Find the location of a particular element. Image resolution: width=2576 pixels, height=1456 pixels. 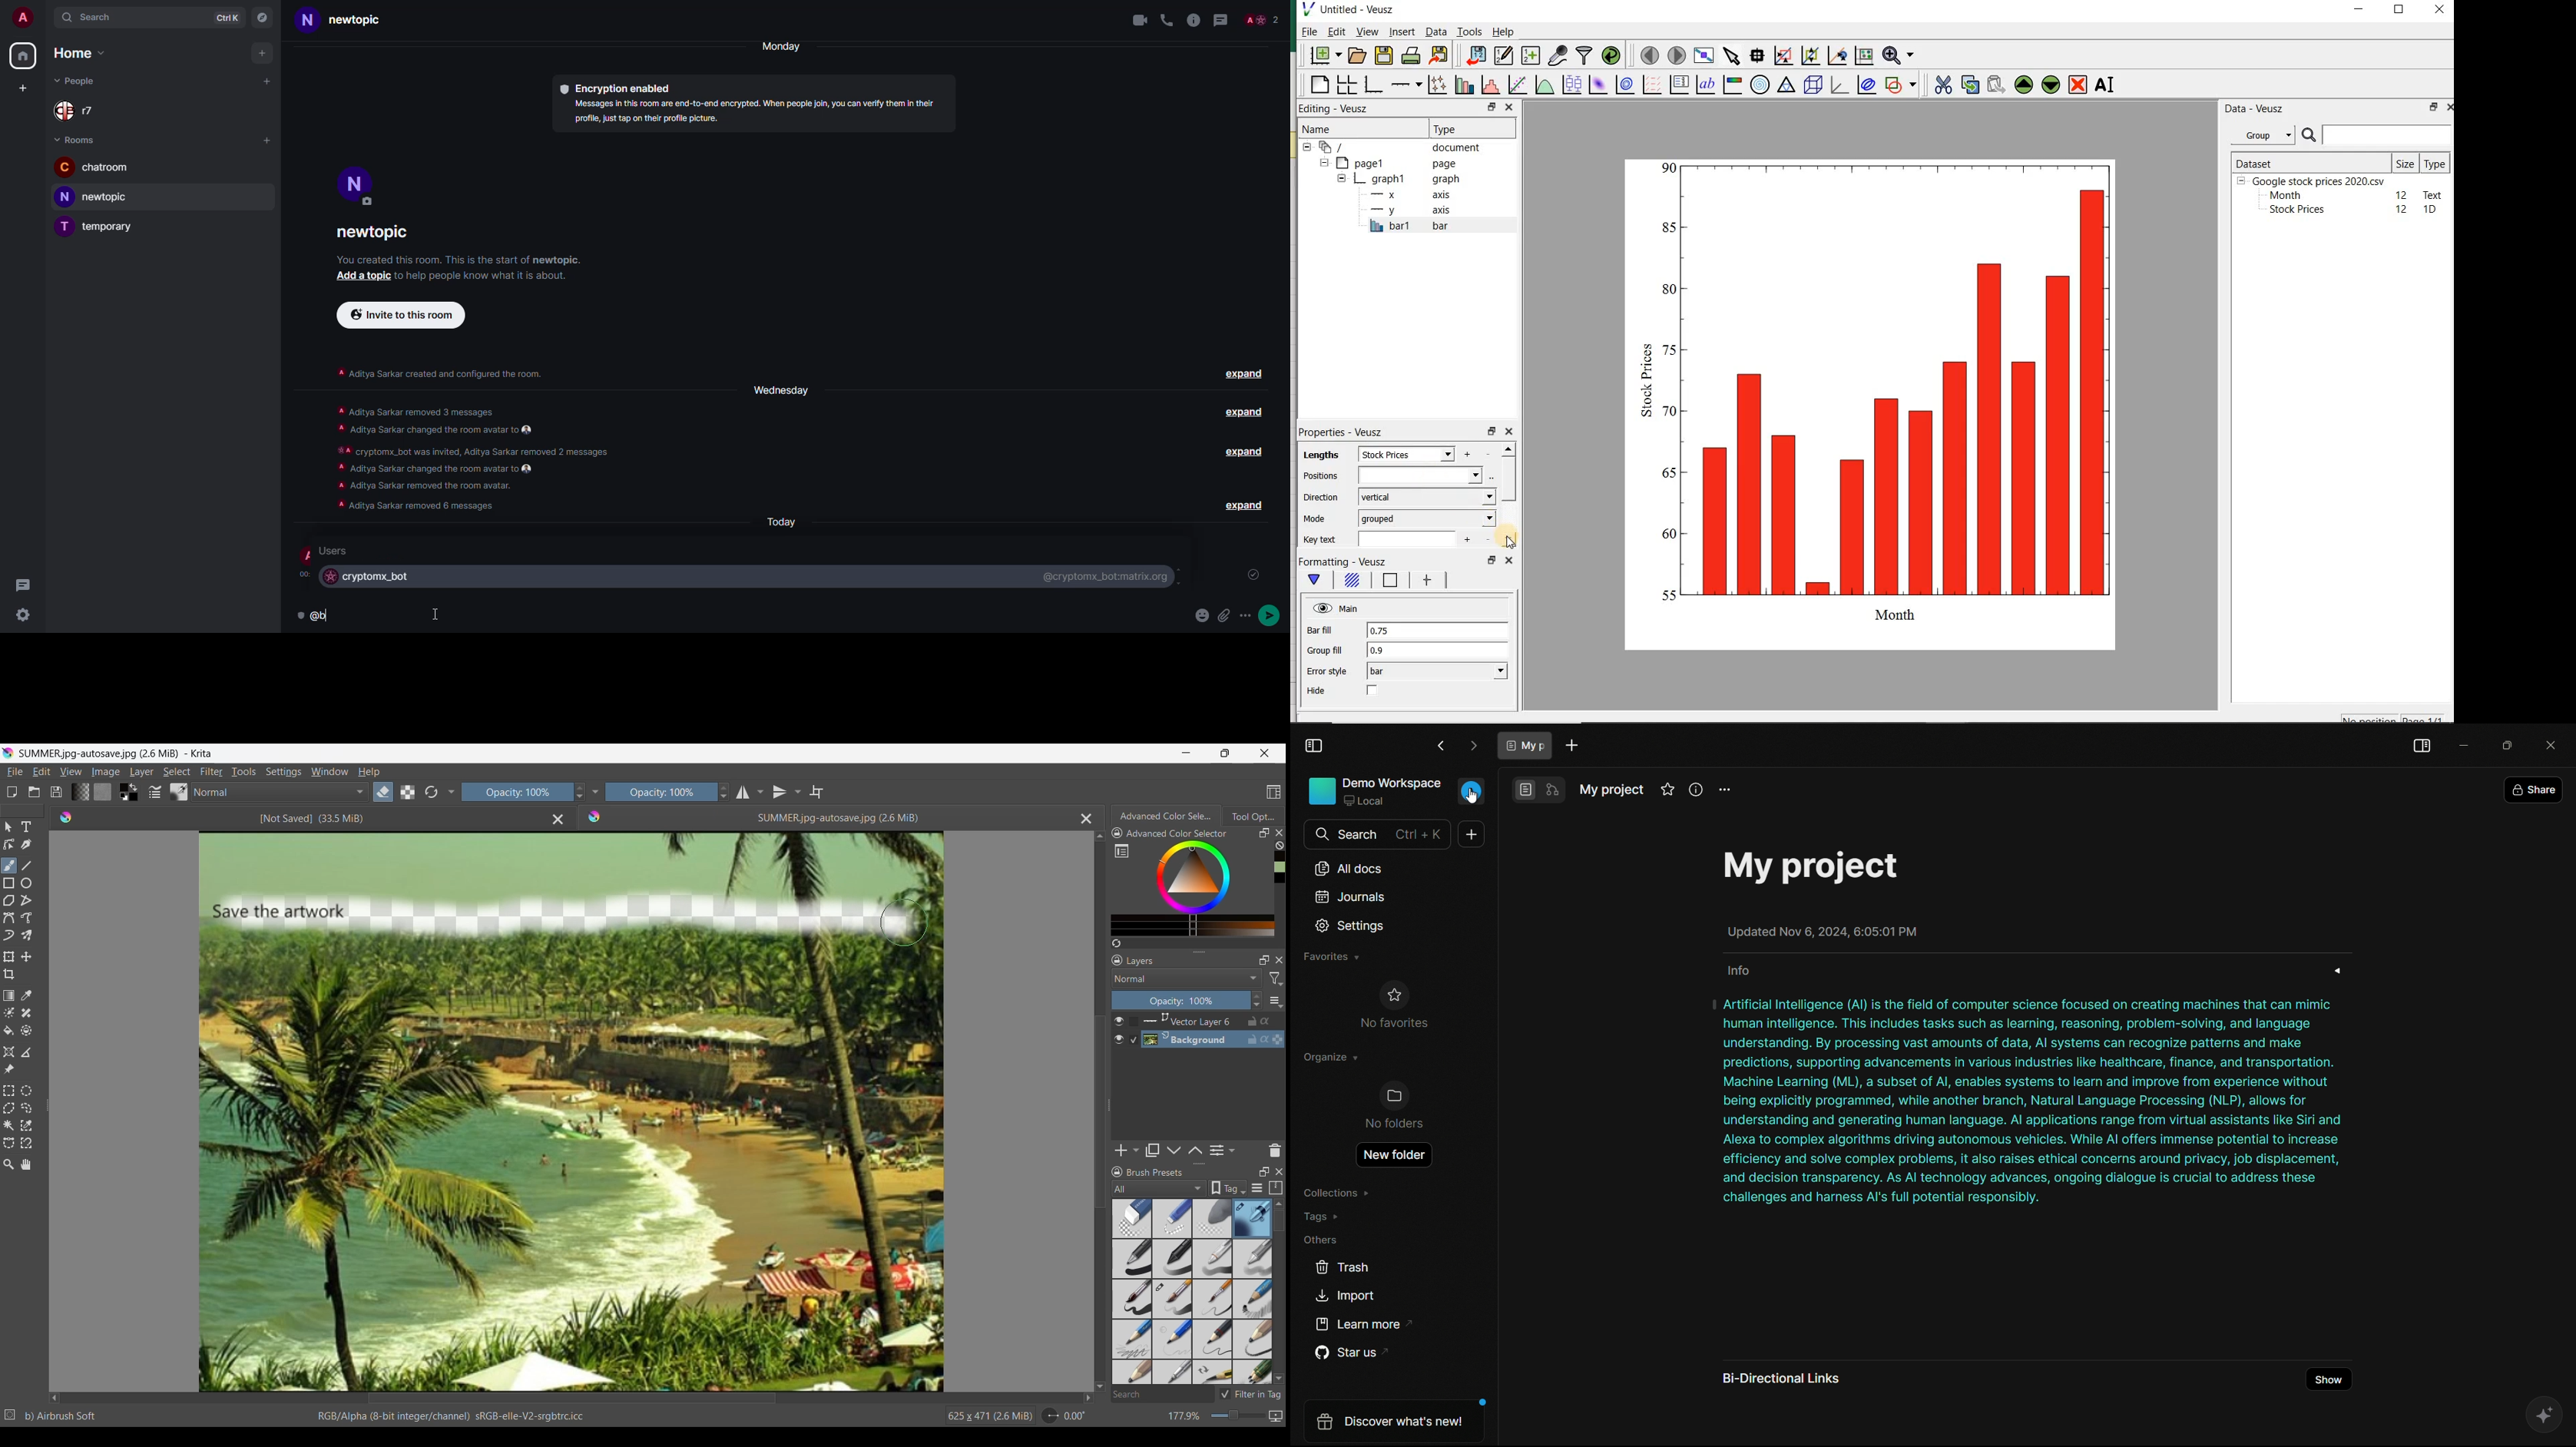

Quick slide to left is located at coordinates (54, 1399).